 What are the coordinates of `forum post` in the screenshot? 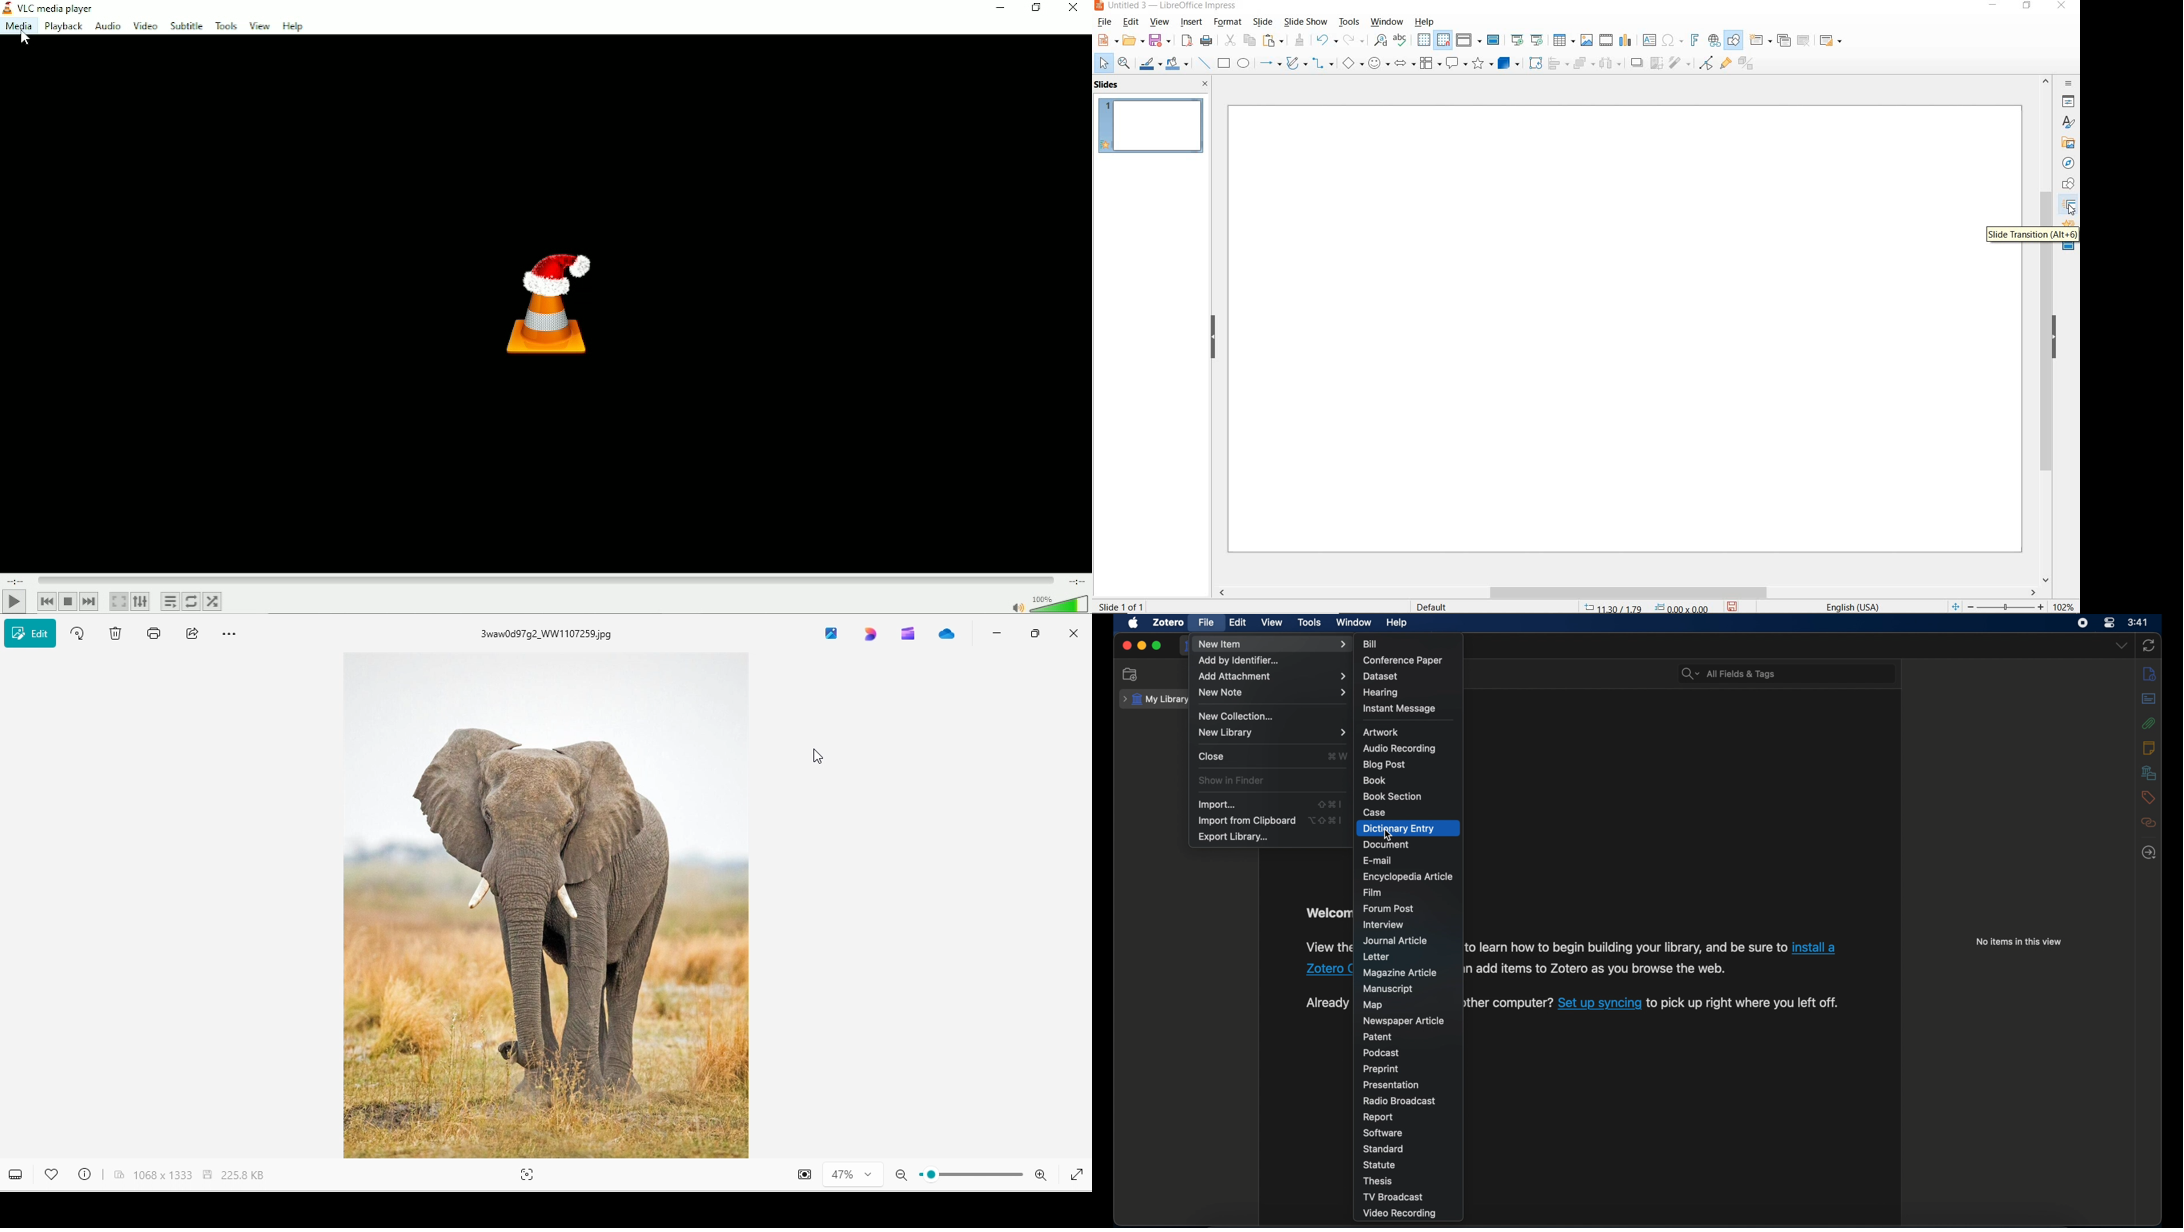 It's located at (1390, 908).